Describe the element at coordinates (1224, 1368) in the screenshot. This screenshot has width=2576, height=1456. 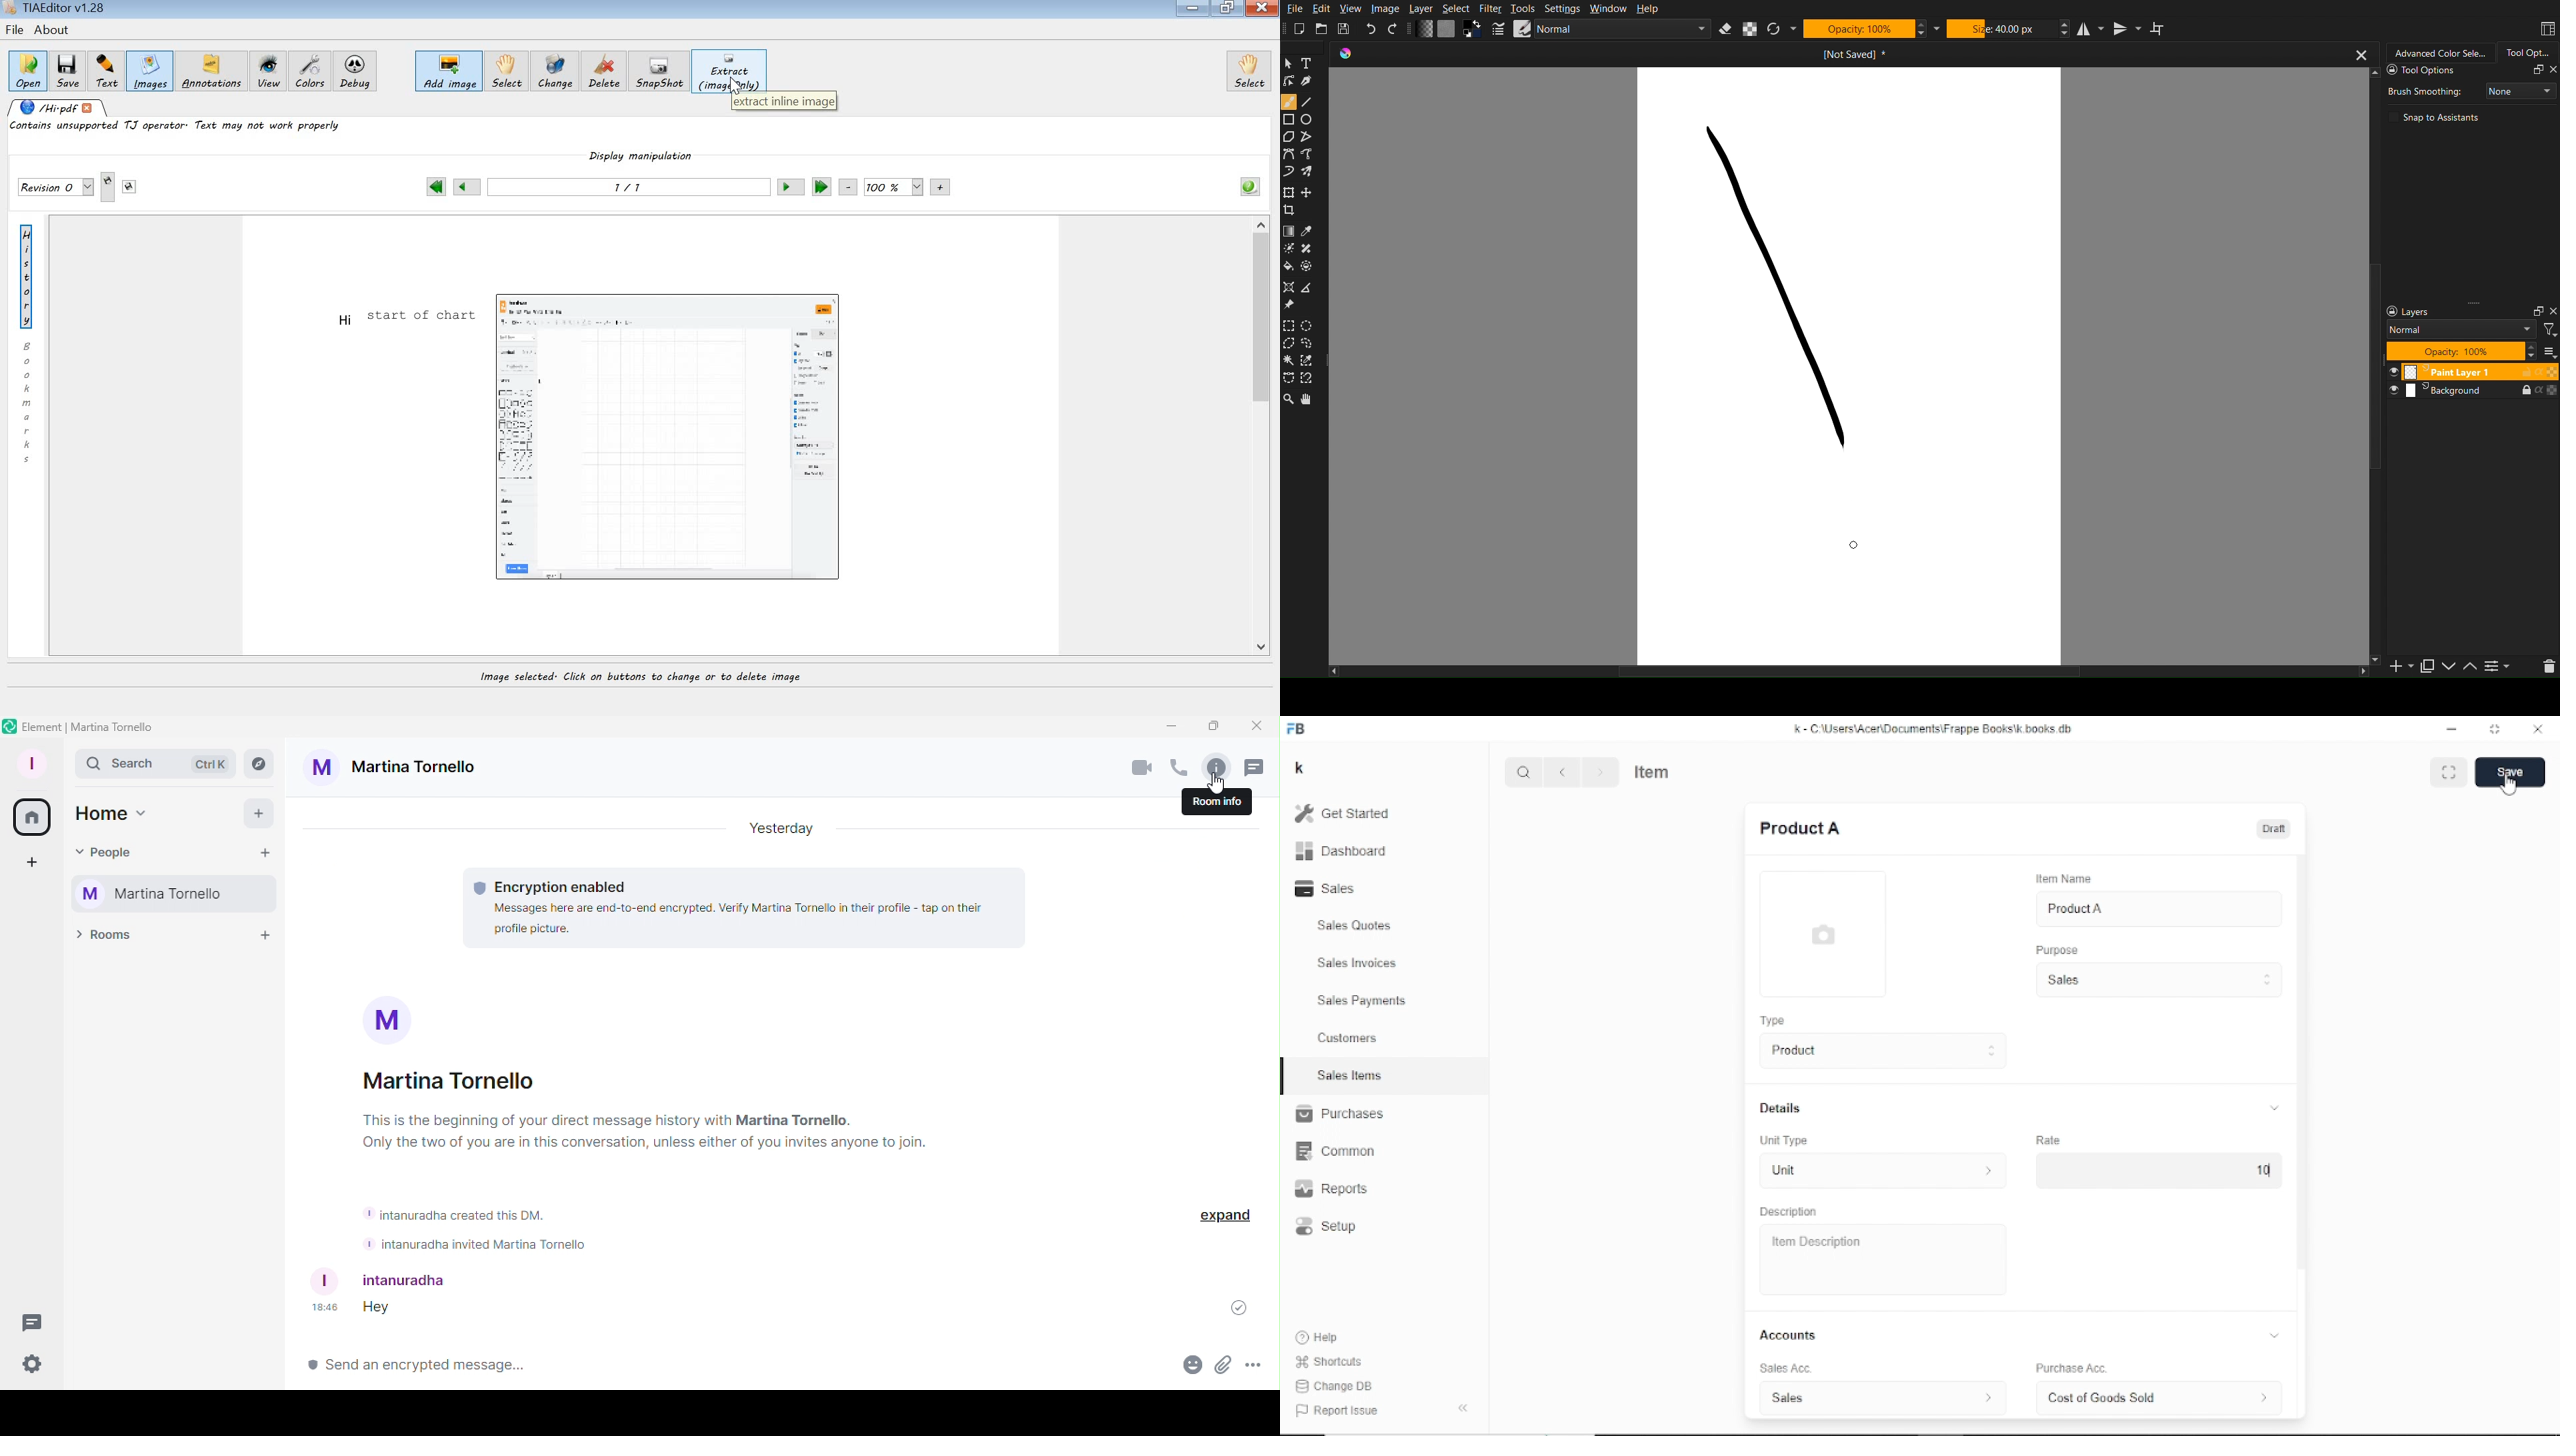
I see `Attachment` at that location.